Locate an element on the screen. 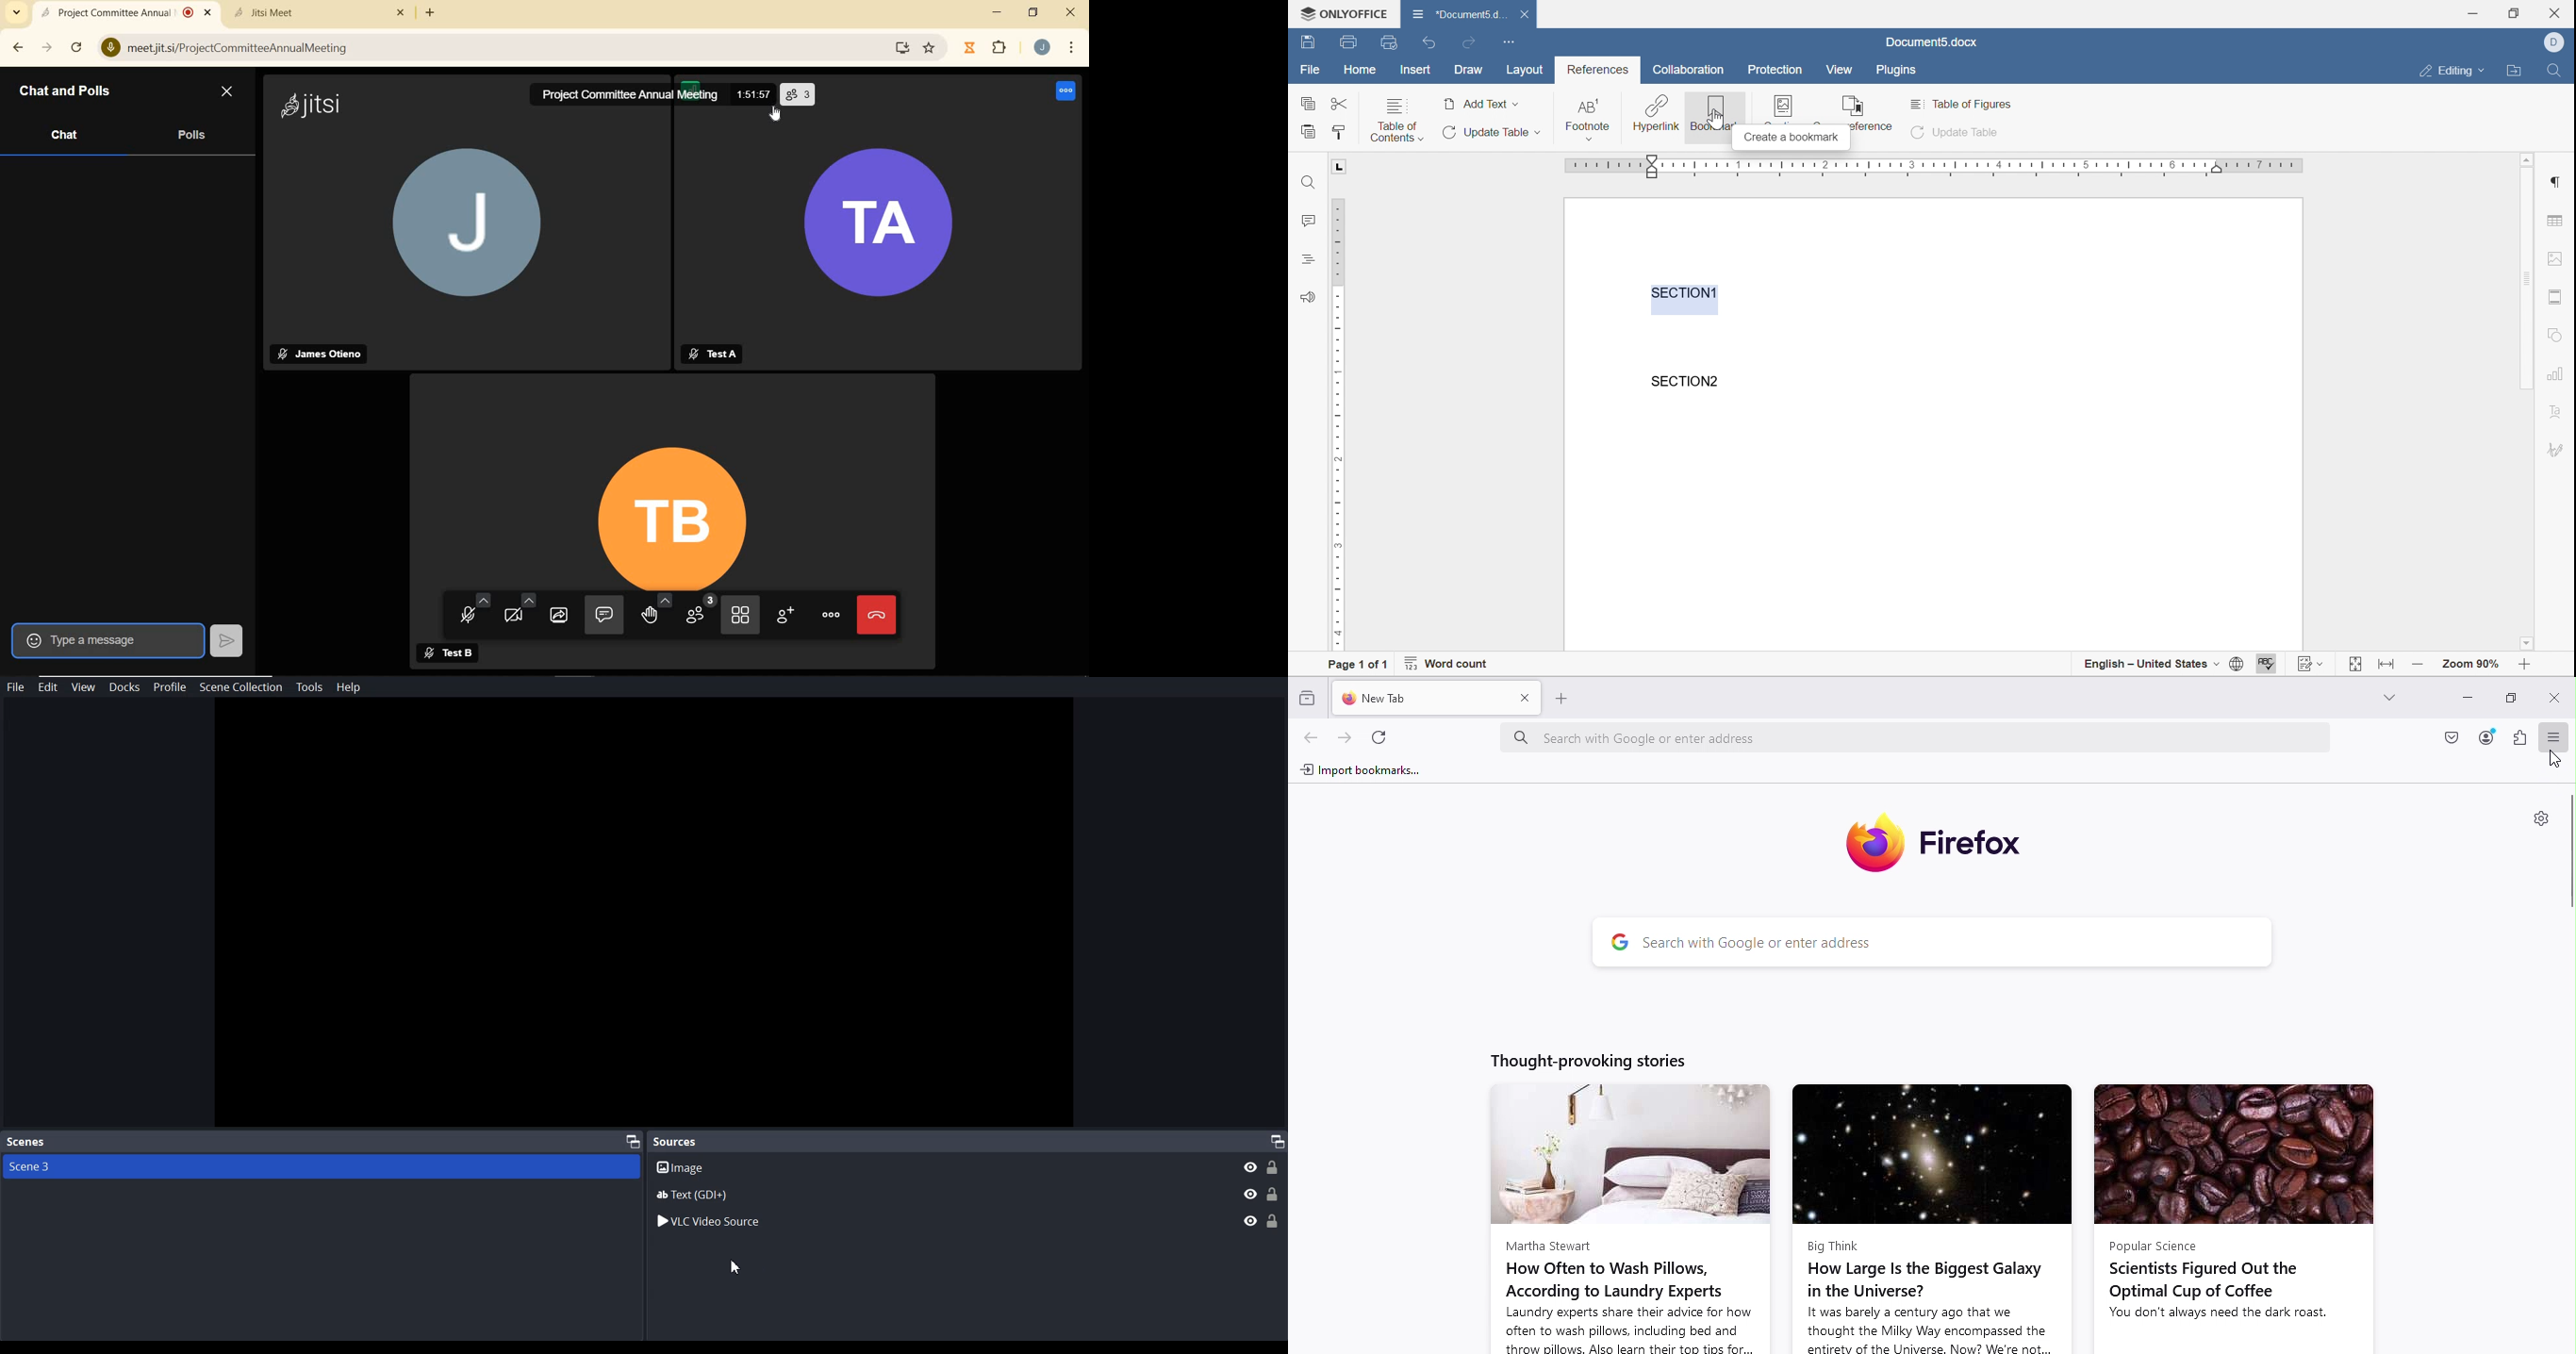 This screenshot has width=2576, height=1372. Maximize is located at coordinates (633, 1141).